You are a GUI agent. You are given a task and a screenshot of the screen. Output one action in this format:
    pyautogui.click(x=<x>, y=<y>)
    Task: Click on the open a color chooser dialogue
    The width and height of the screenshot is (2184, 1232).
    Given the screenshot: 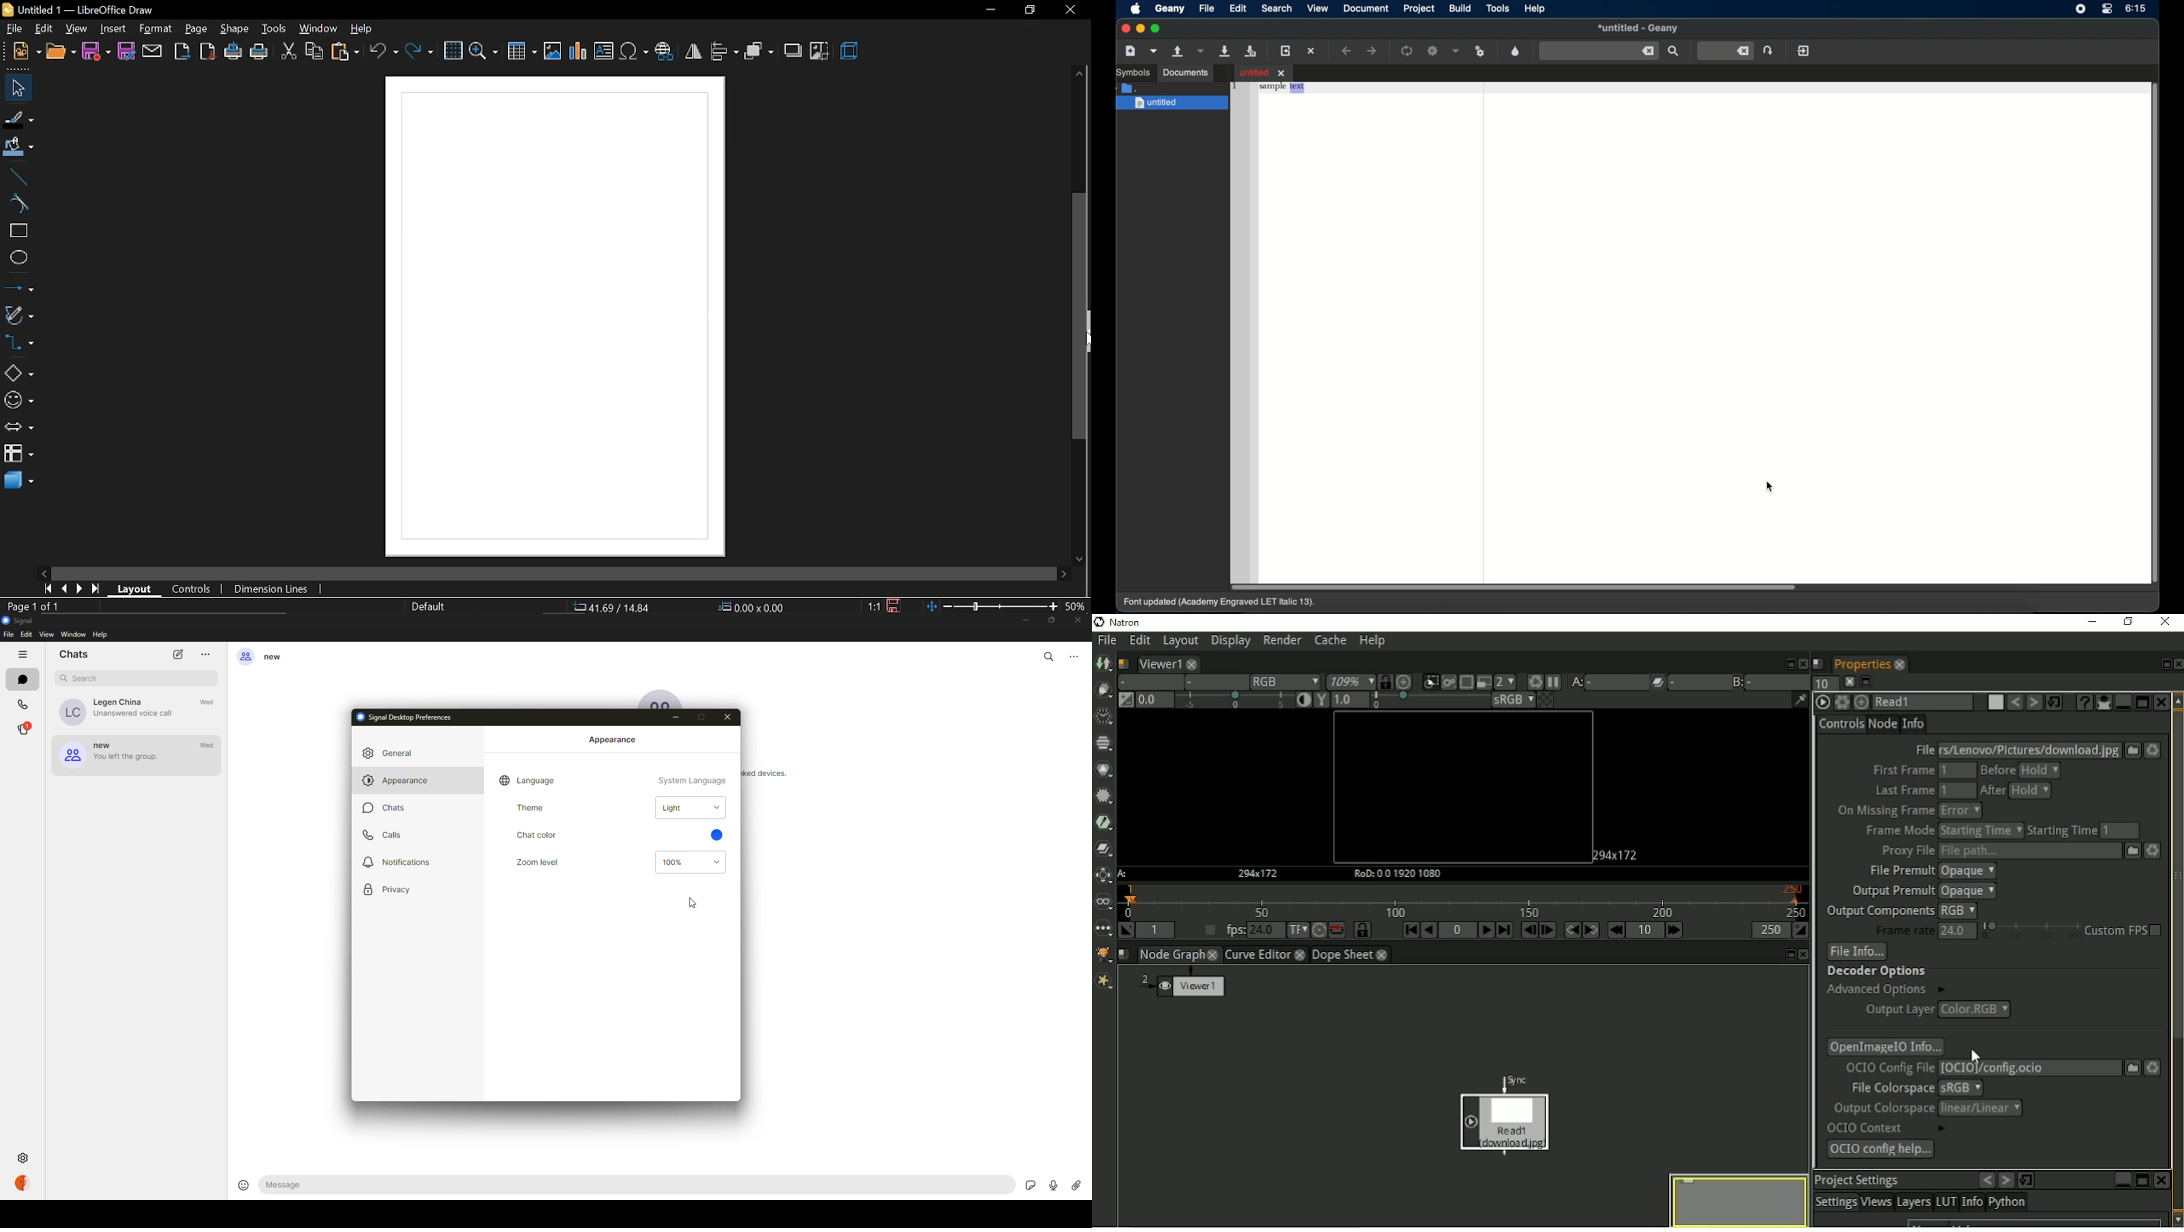 What is the action you would take?
    pyautogui.click(x=1516, y=51)
    